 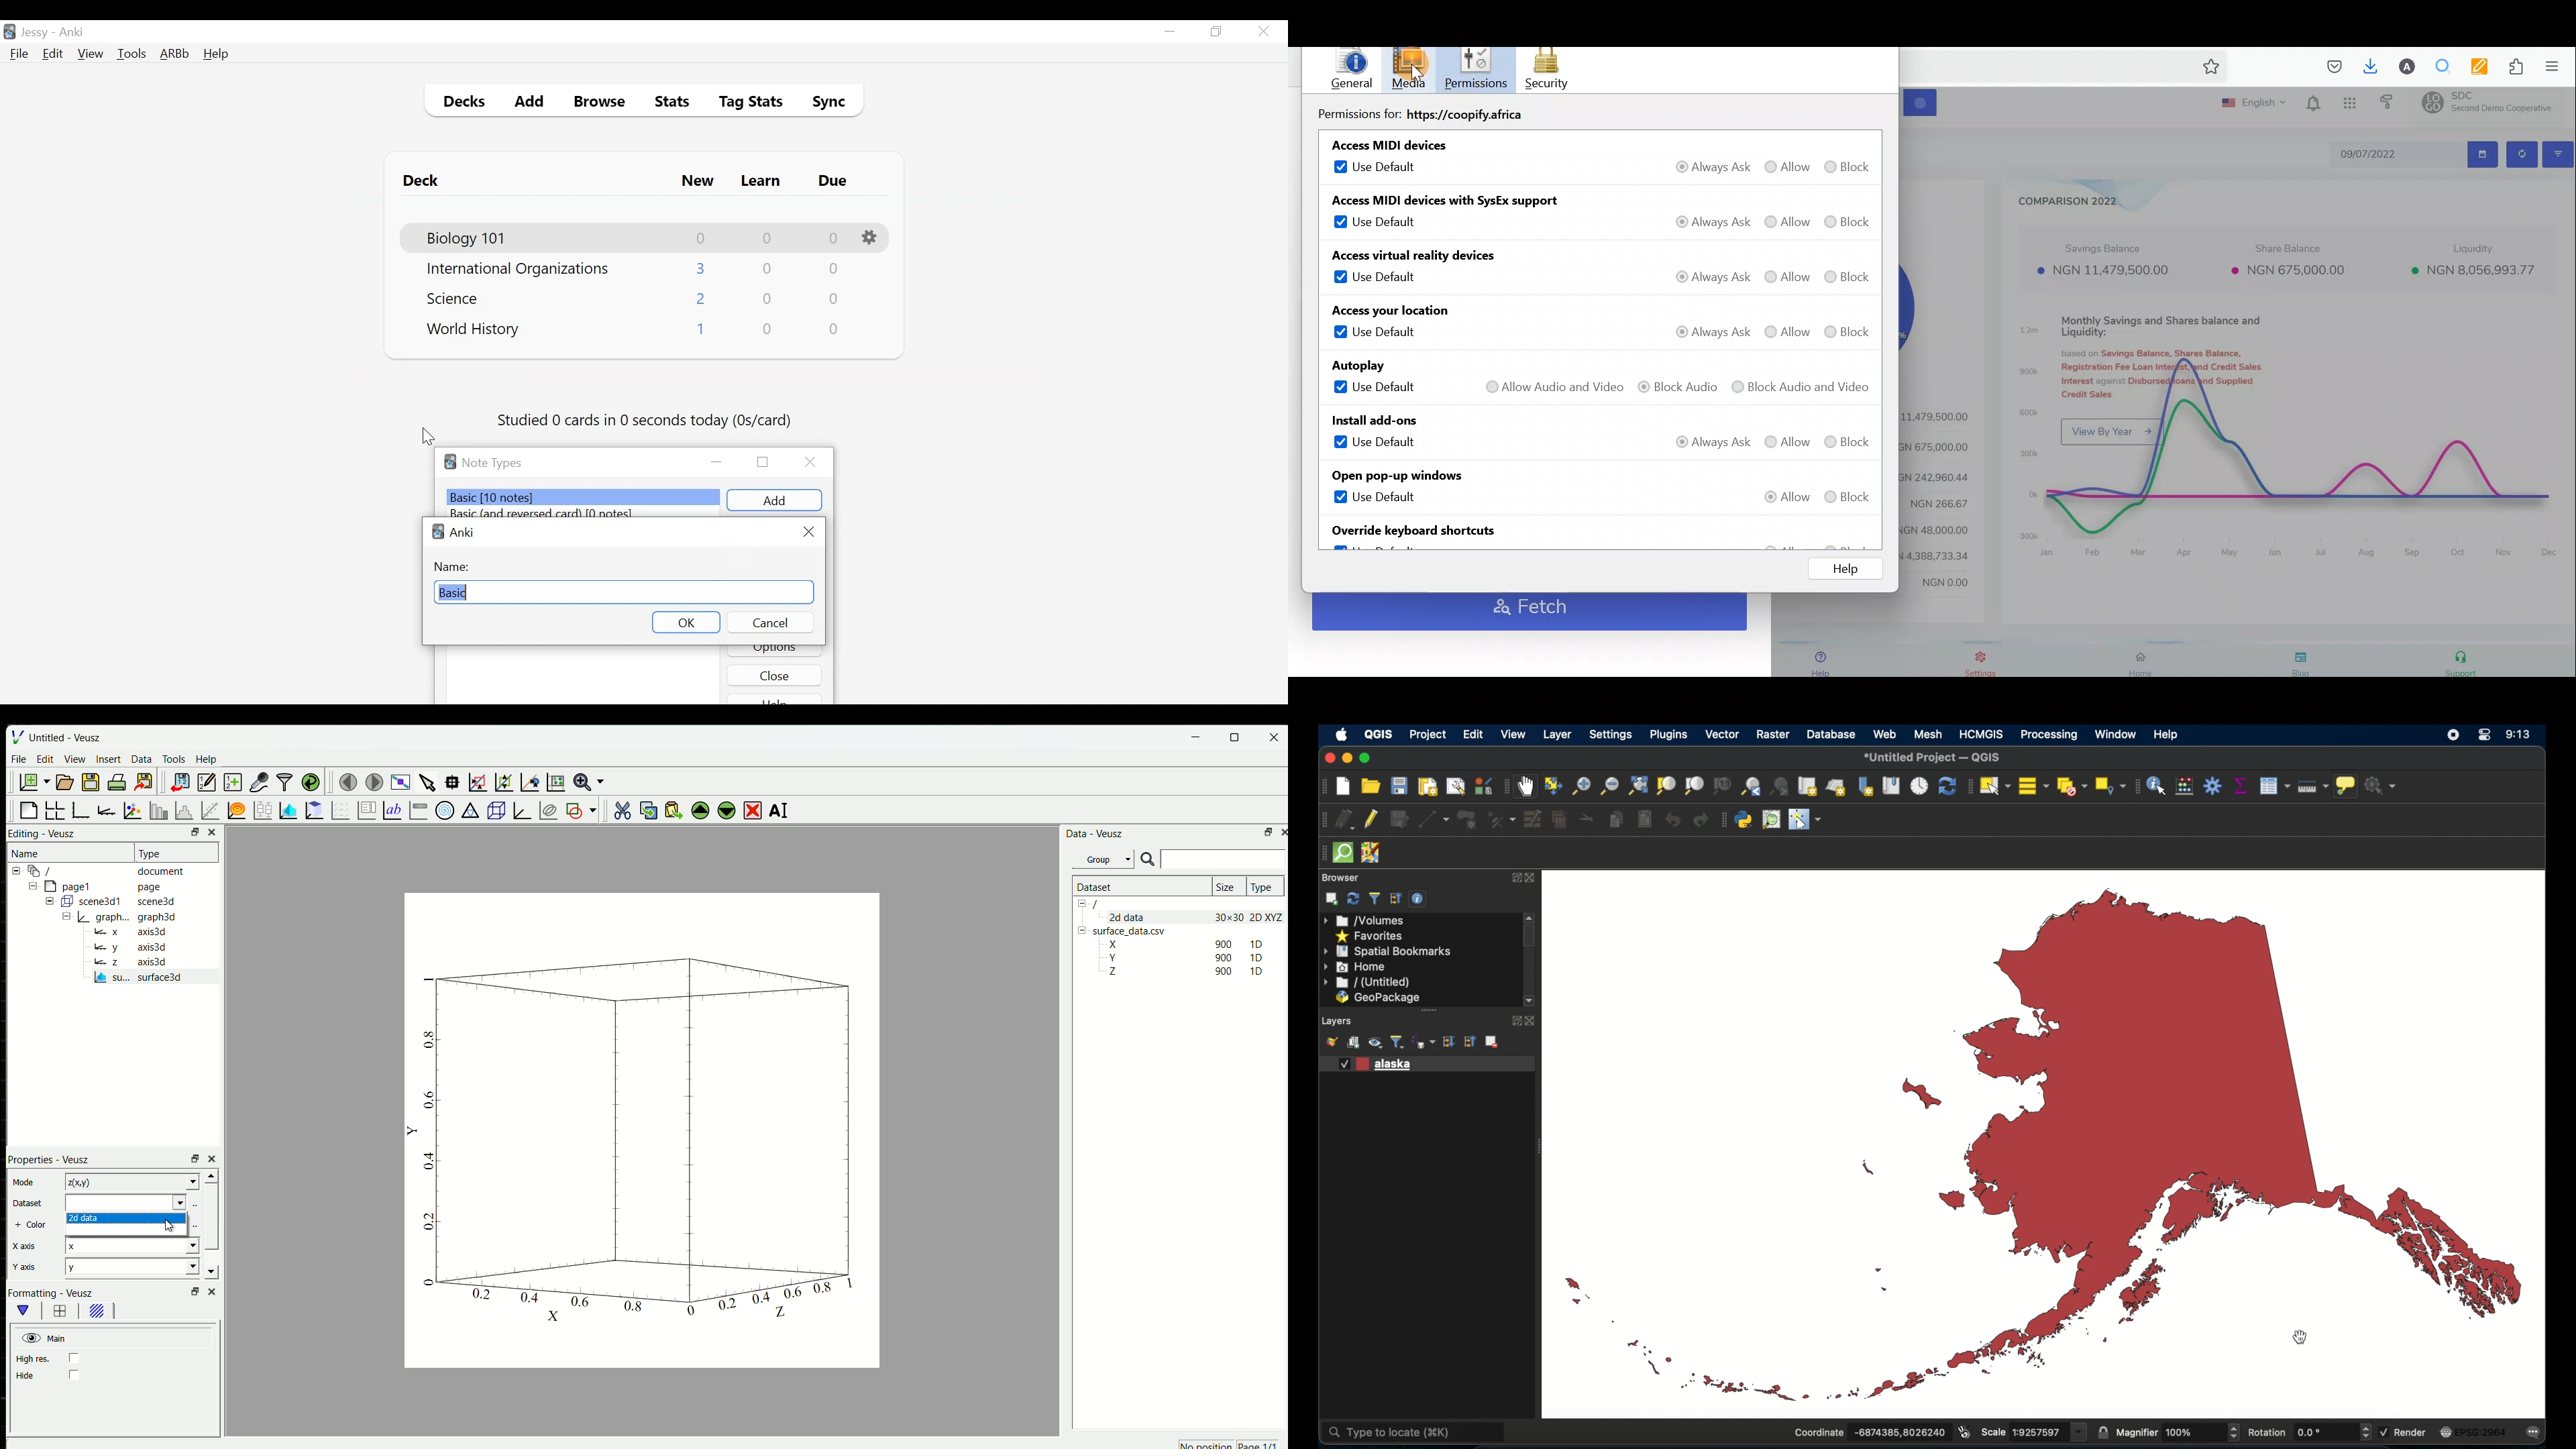 I want to click on Security, so click(x=1548, y=70).